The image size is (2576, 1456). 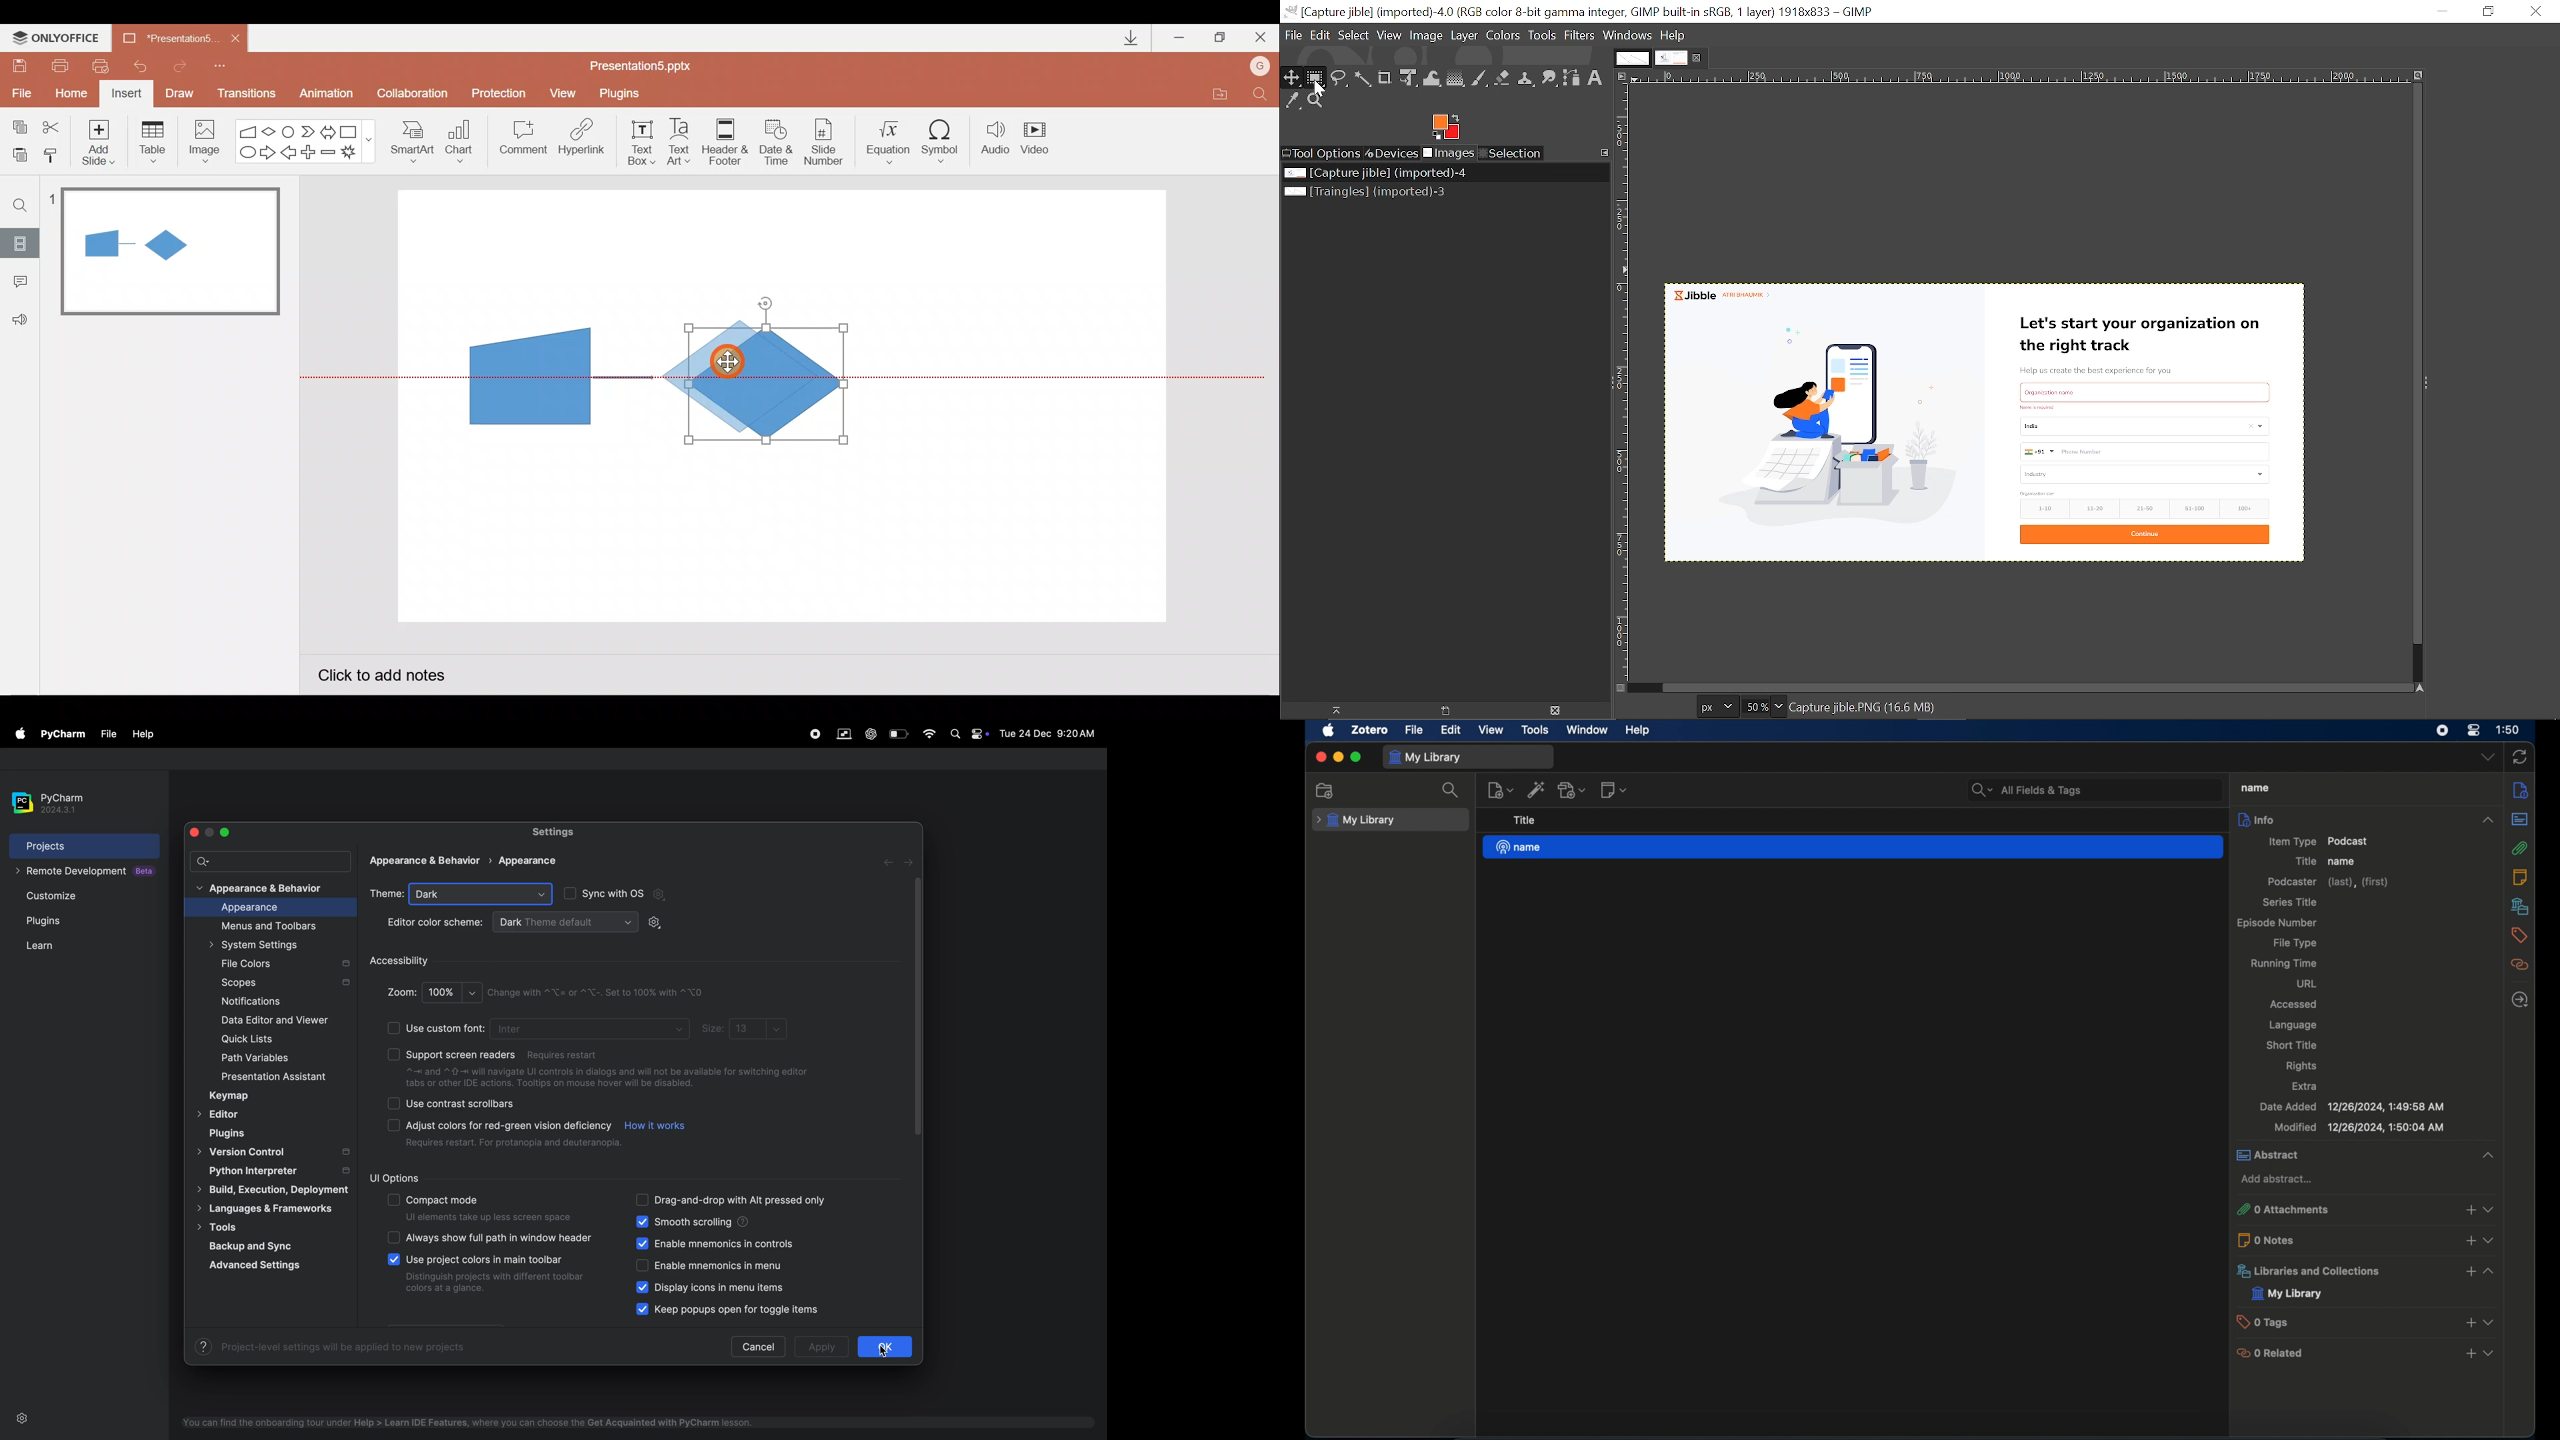 I want to click on Clone tool, so click(x=1524, y=78).